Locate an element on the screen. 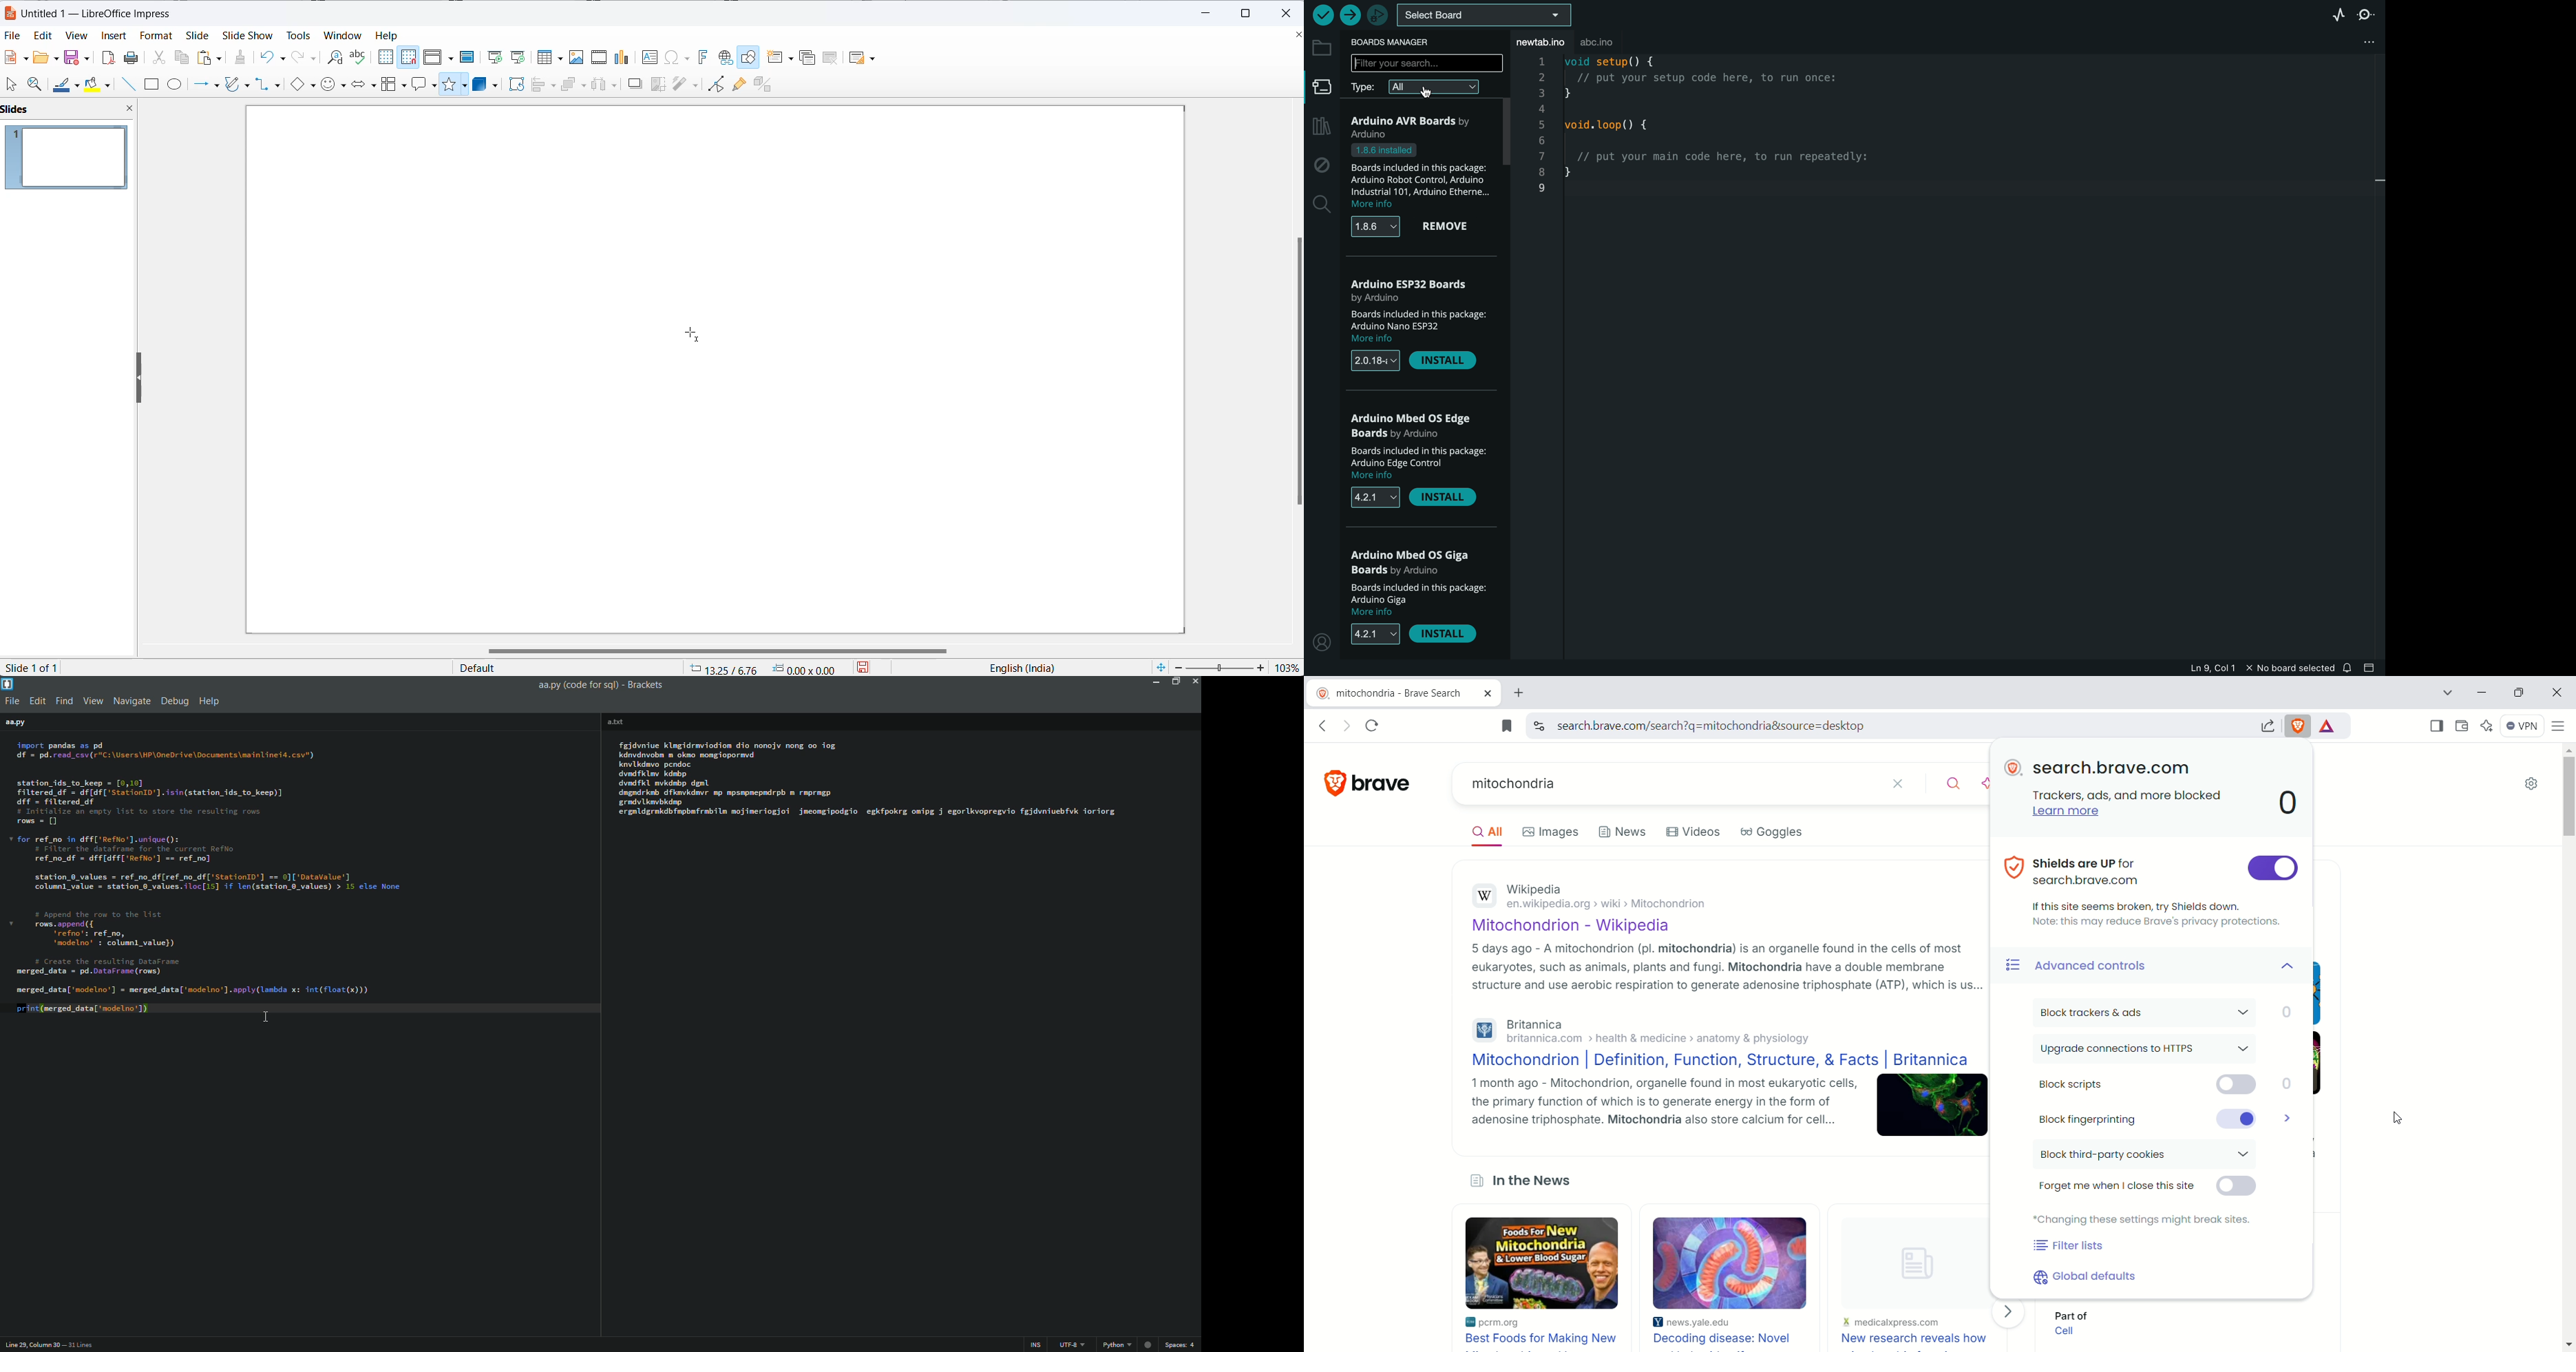 Image resolution: width=2576 pixels, height=1372 pixels. view  is located at coordinates (72, 36).